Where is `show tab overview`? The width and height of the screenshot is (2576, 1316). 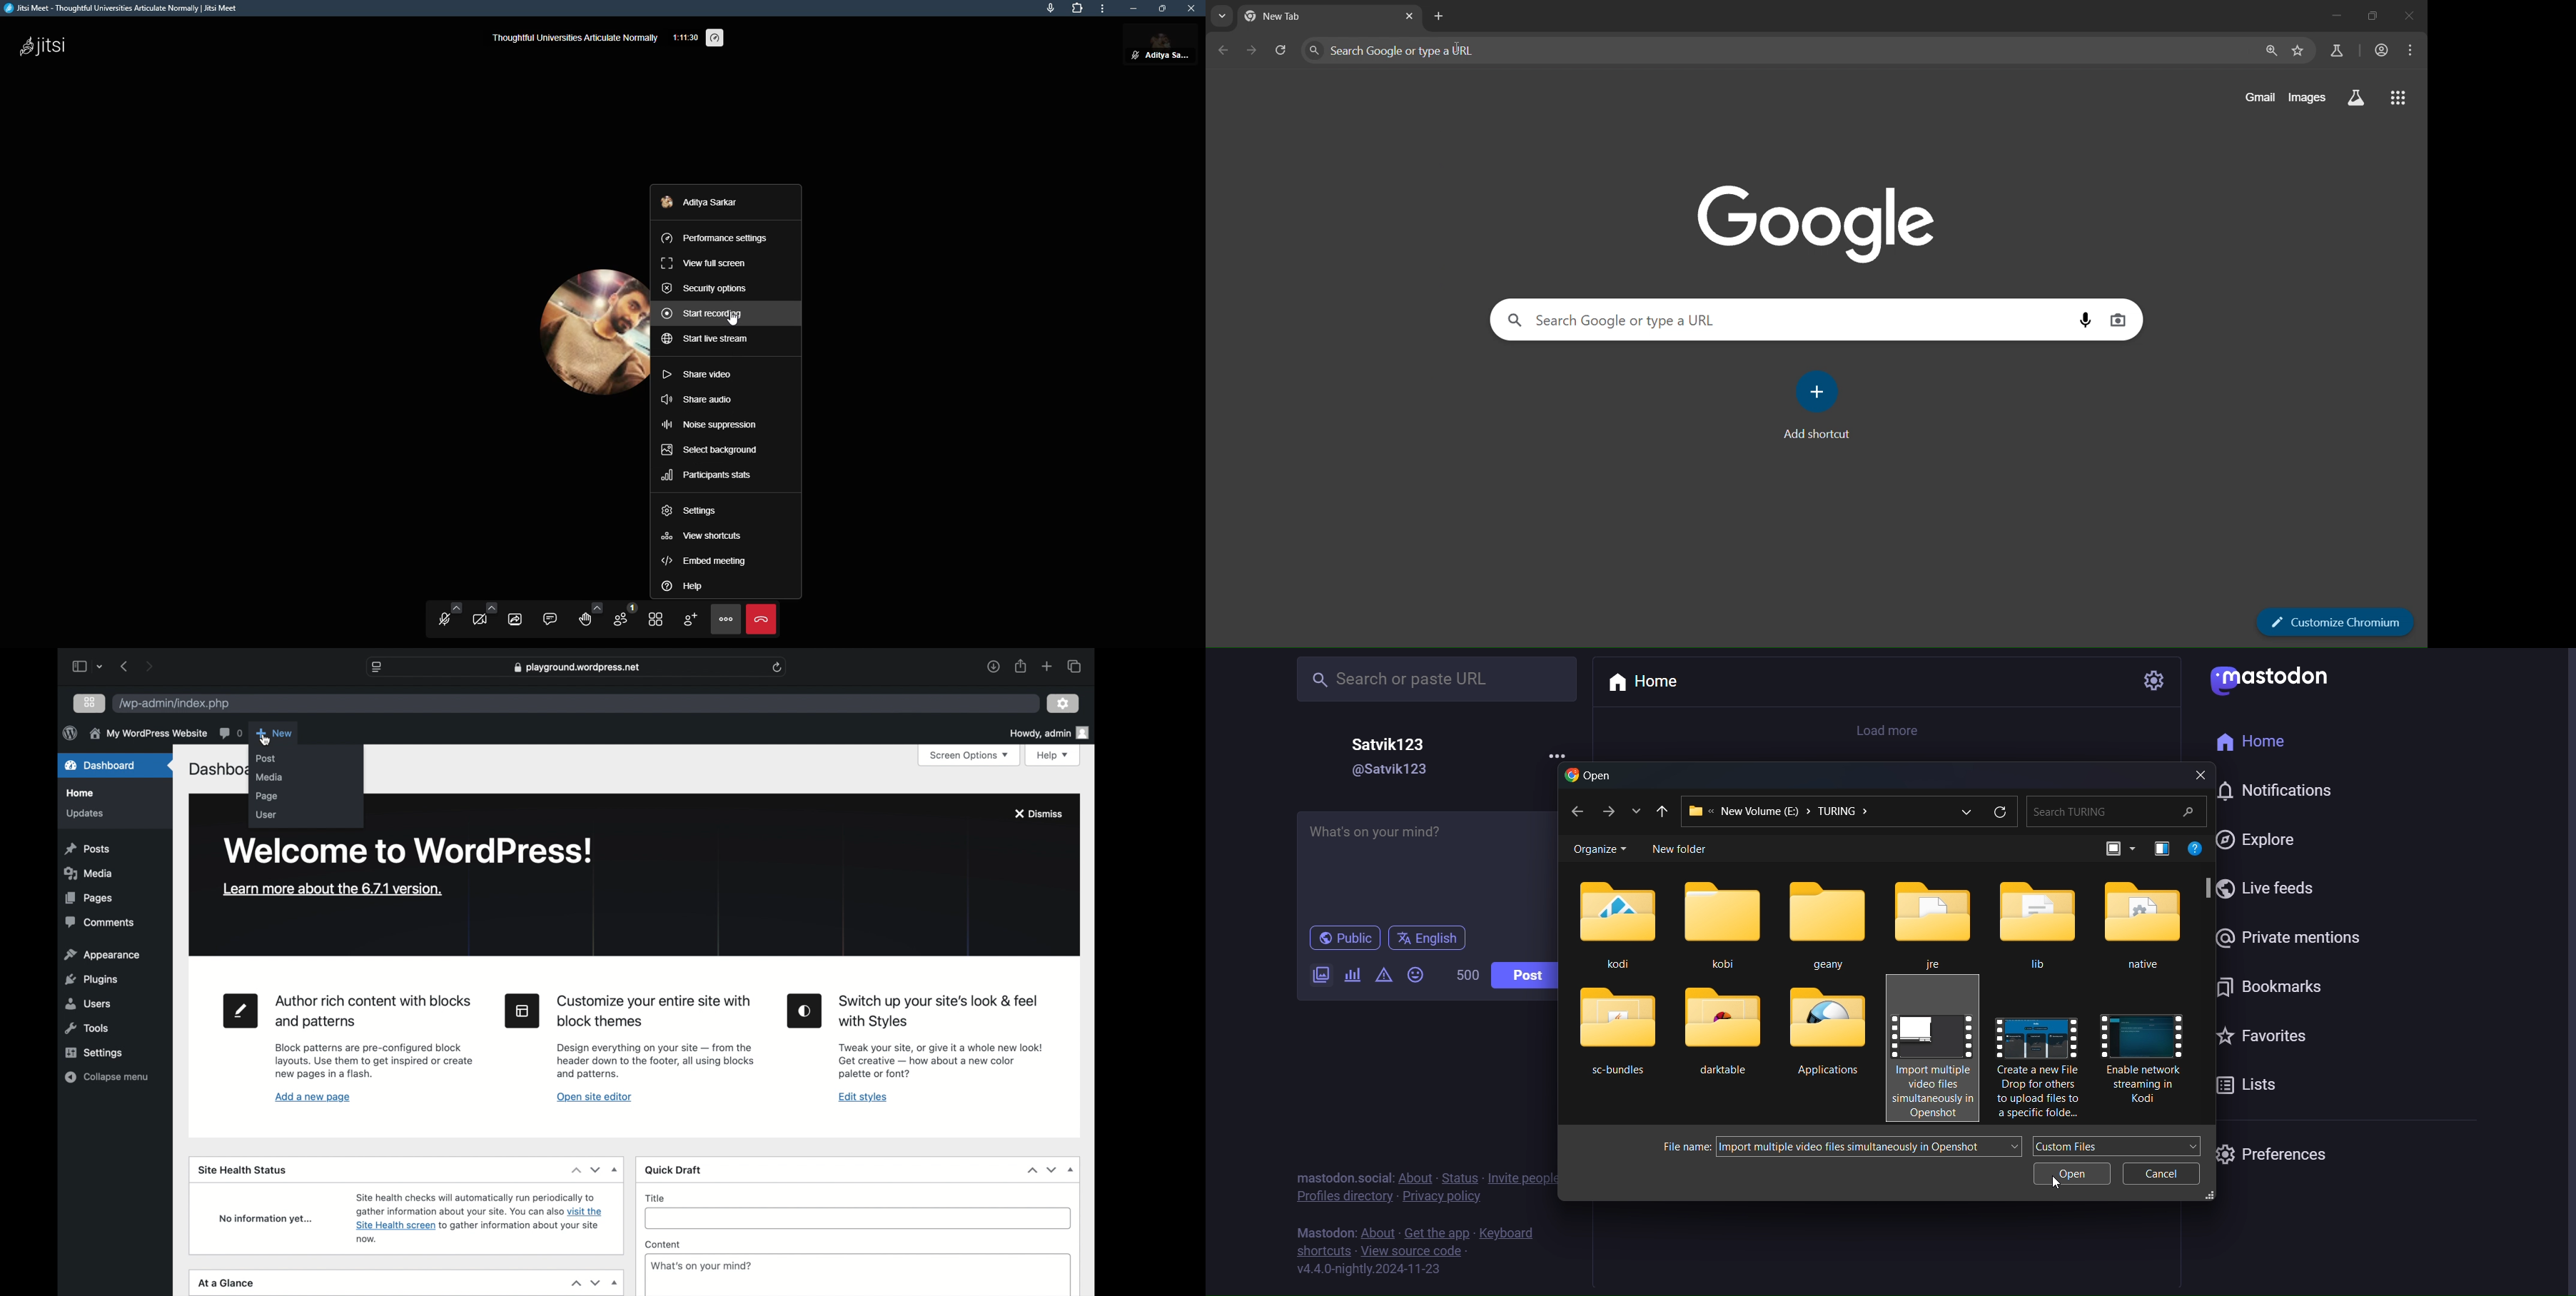 show tab overview is located at coordinates (1074, 666).